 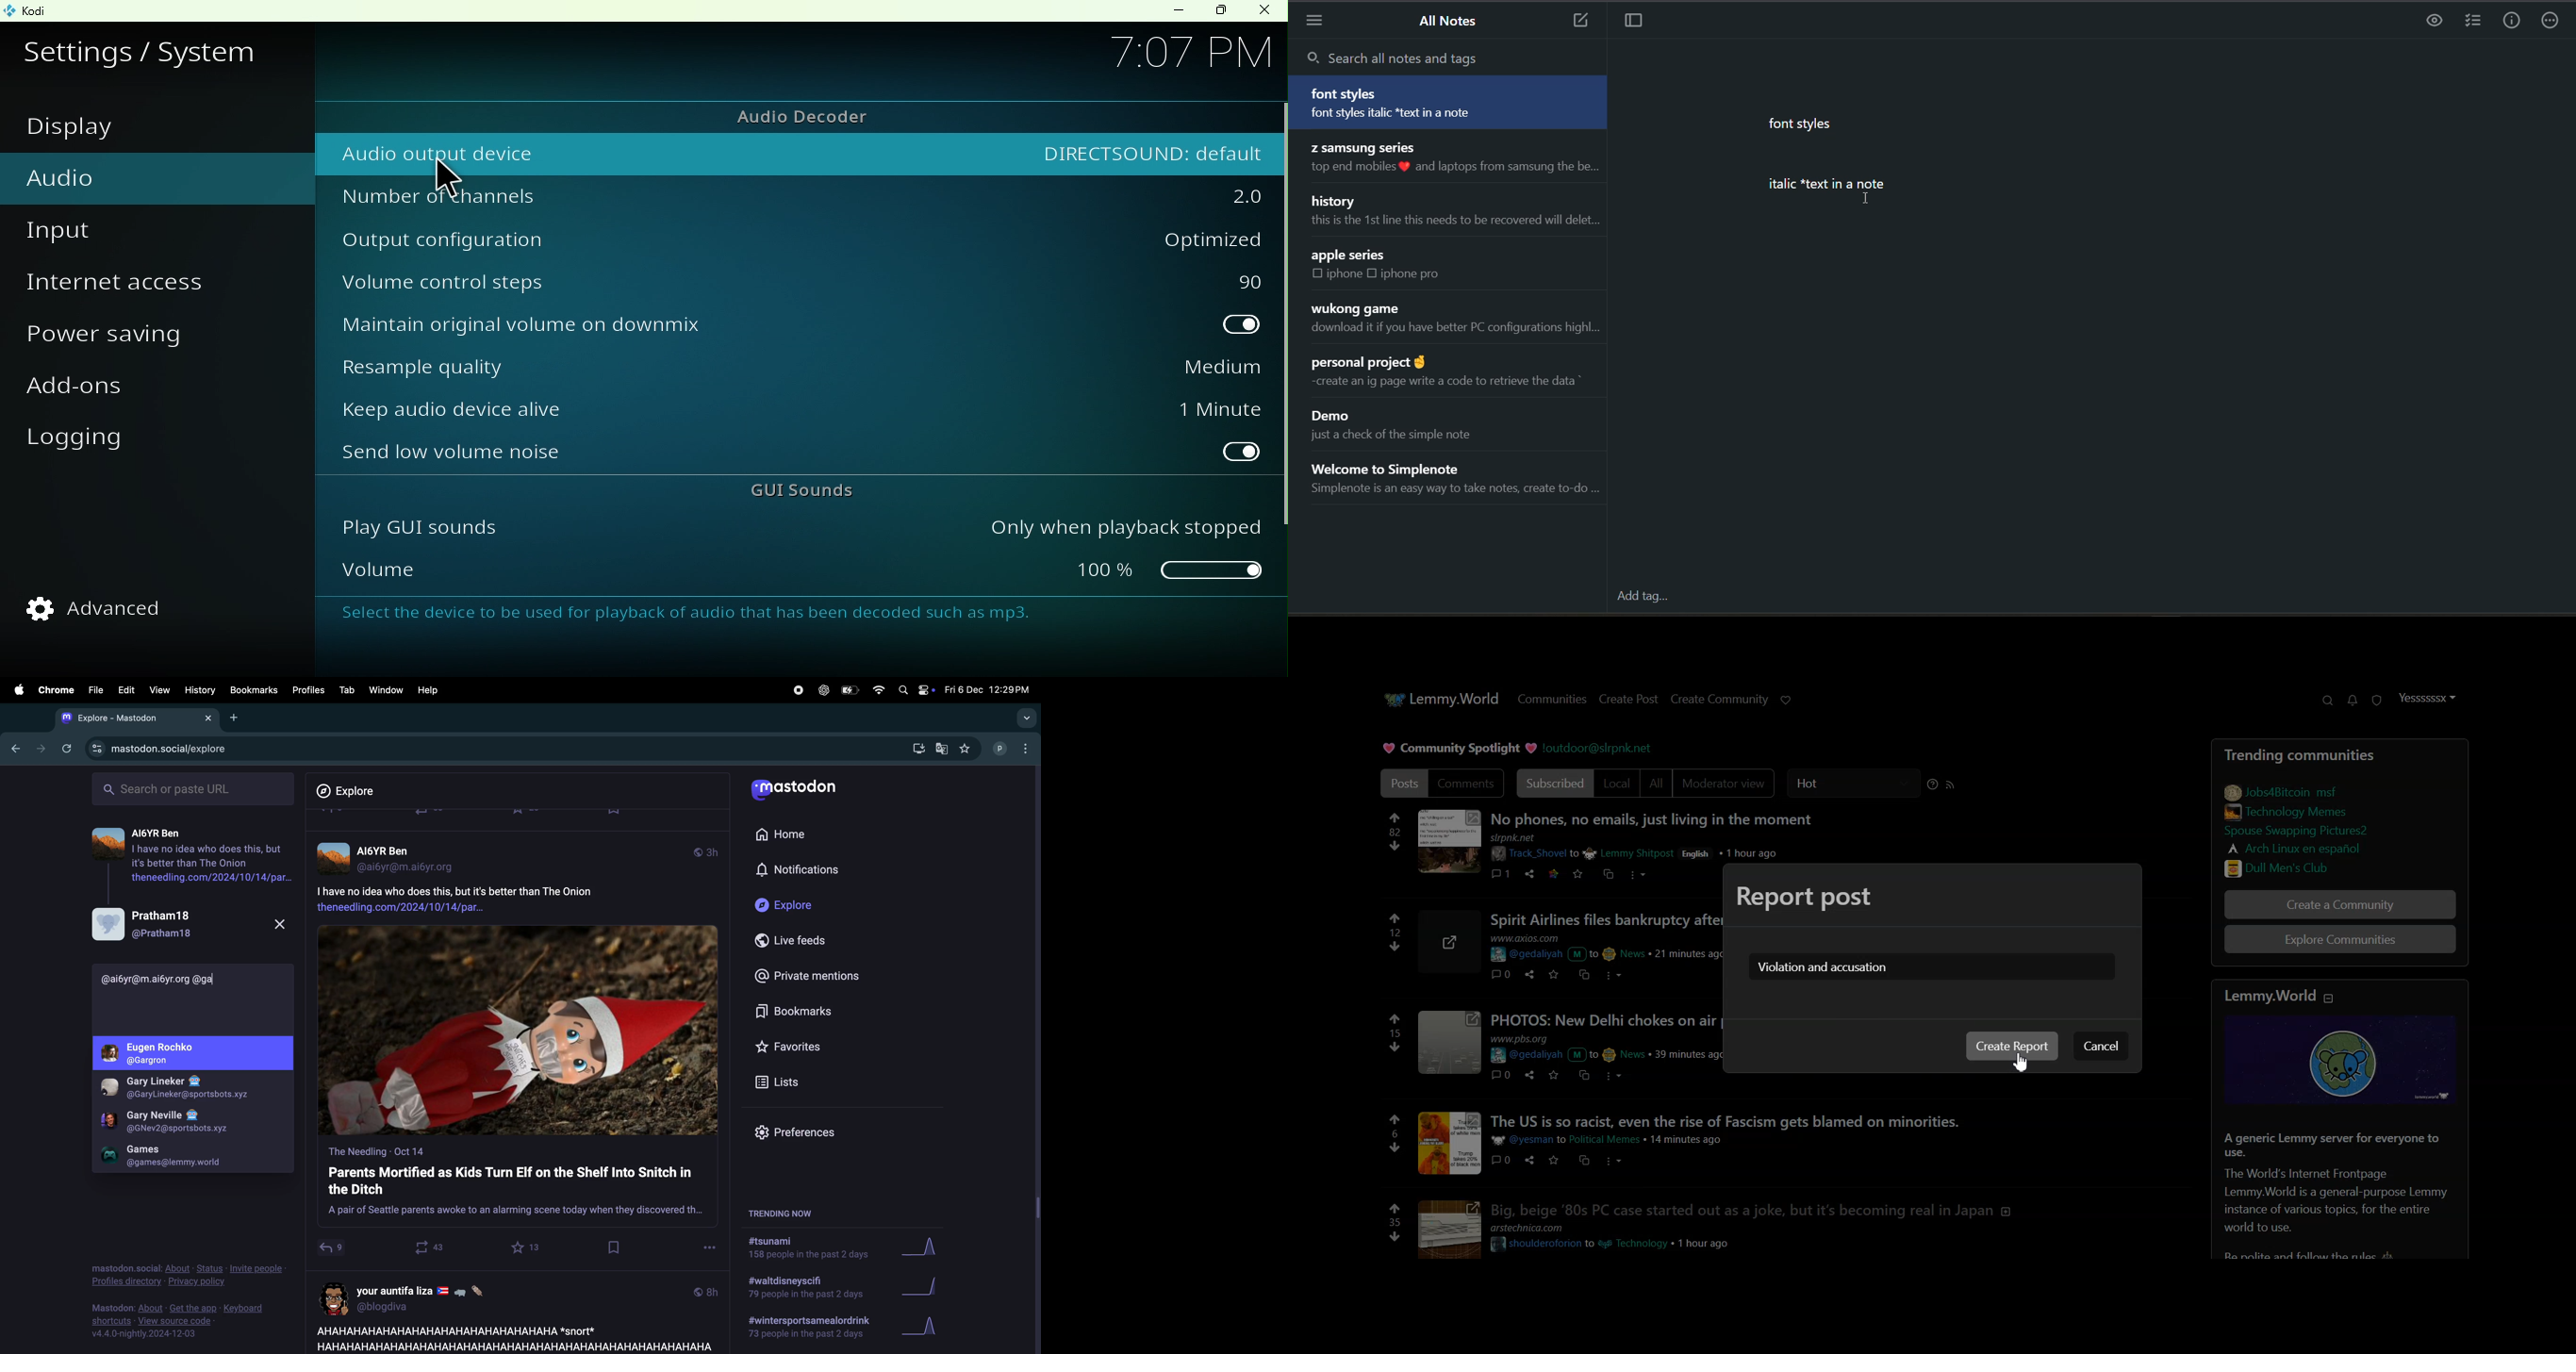 What do you see at coordinates (1605, 1049) in the screenshot?
I see `post details` at bounding box center [1605, 1049].